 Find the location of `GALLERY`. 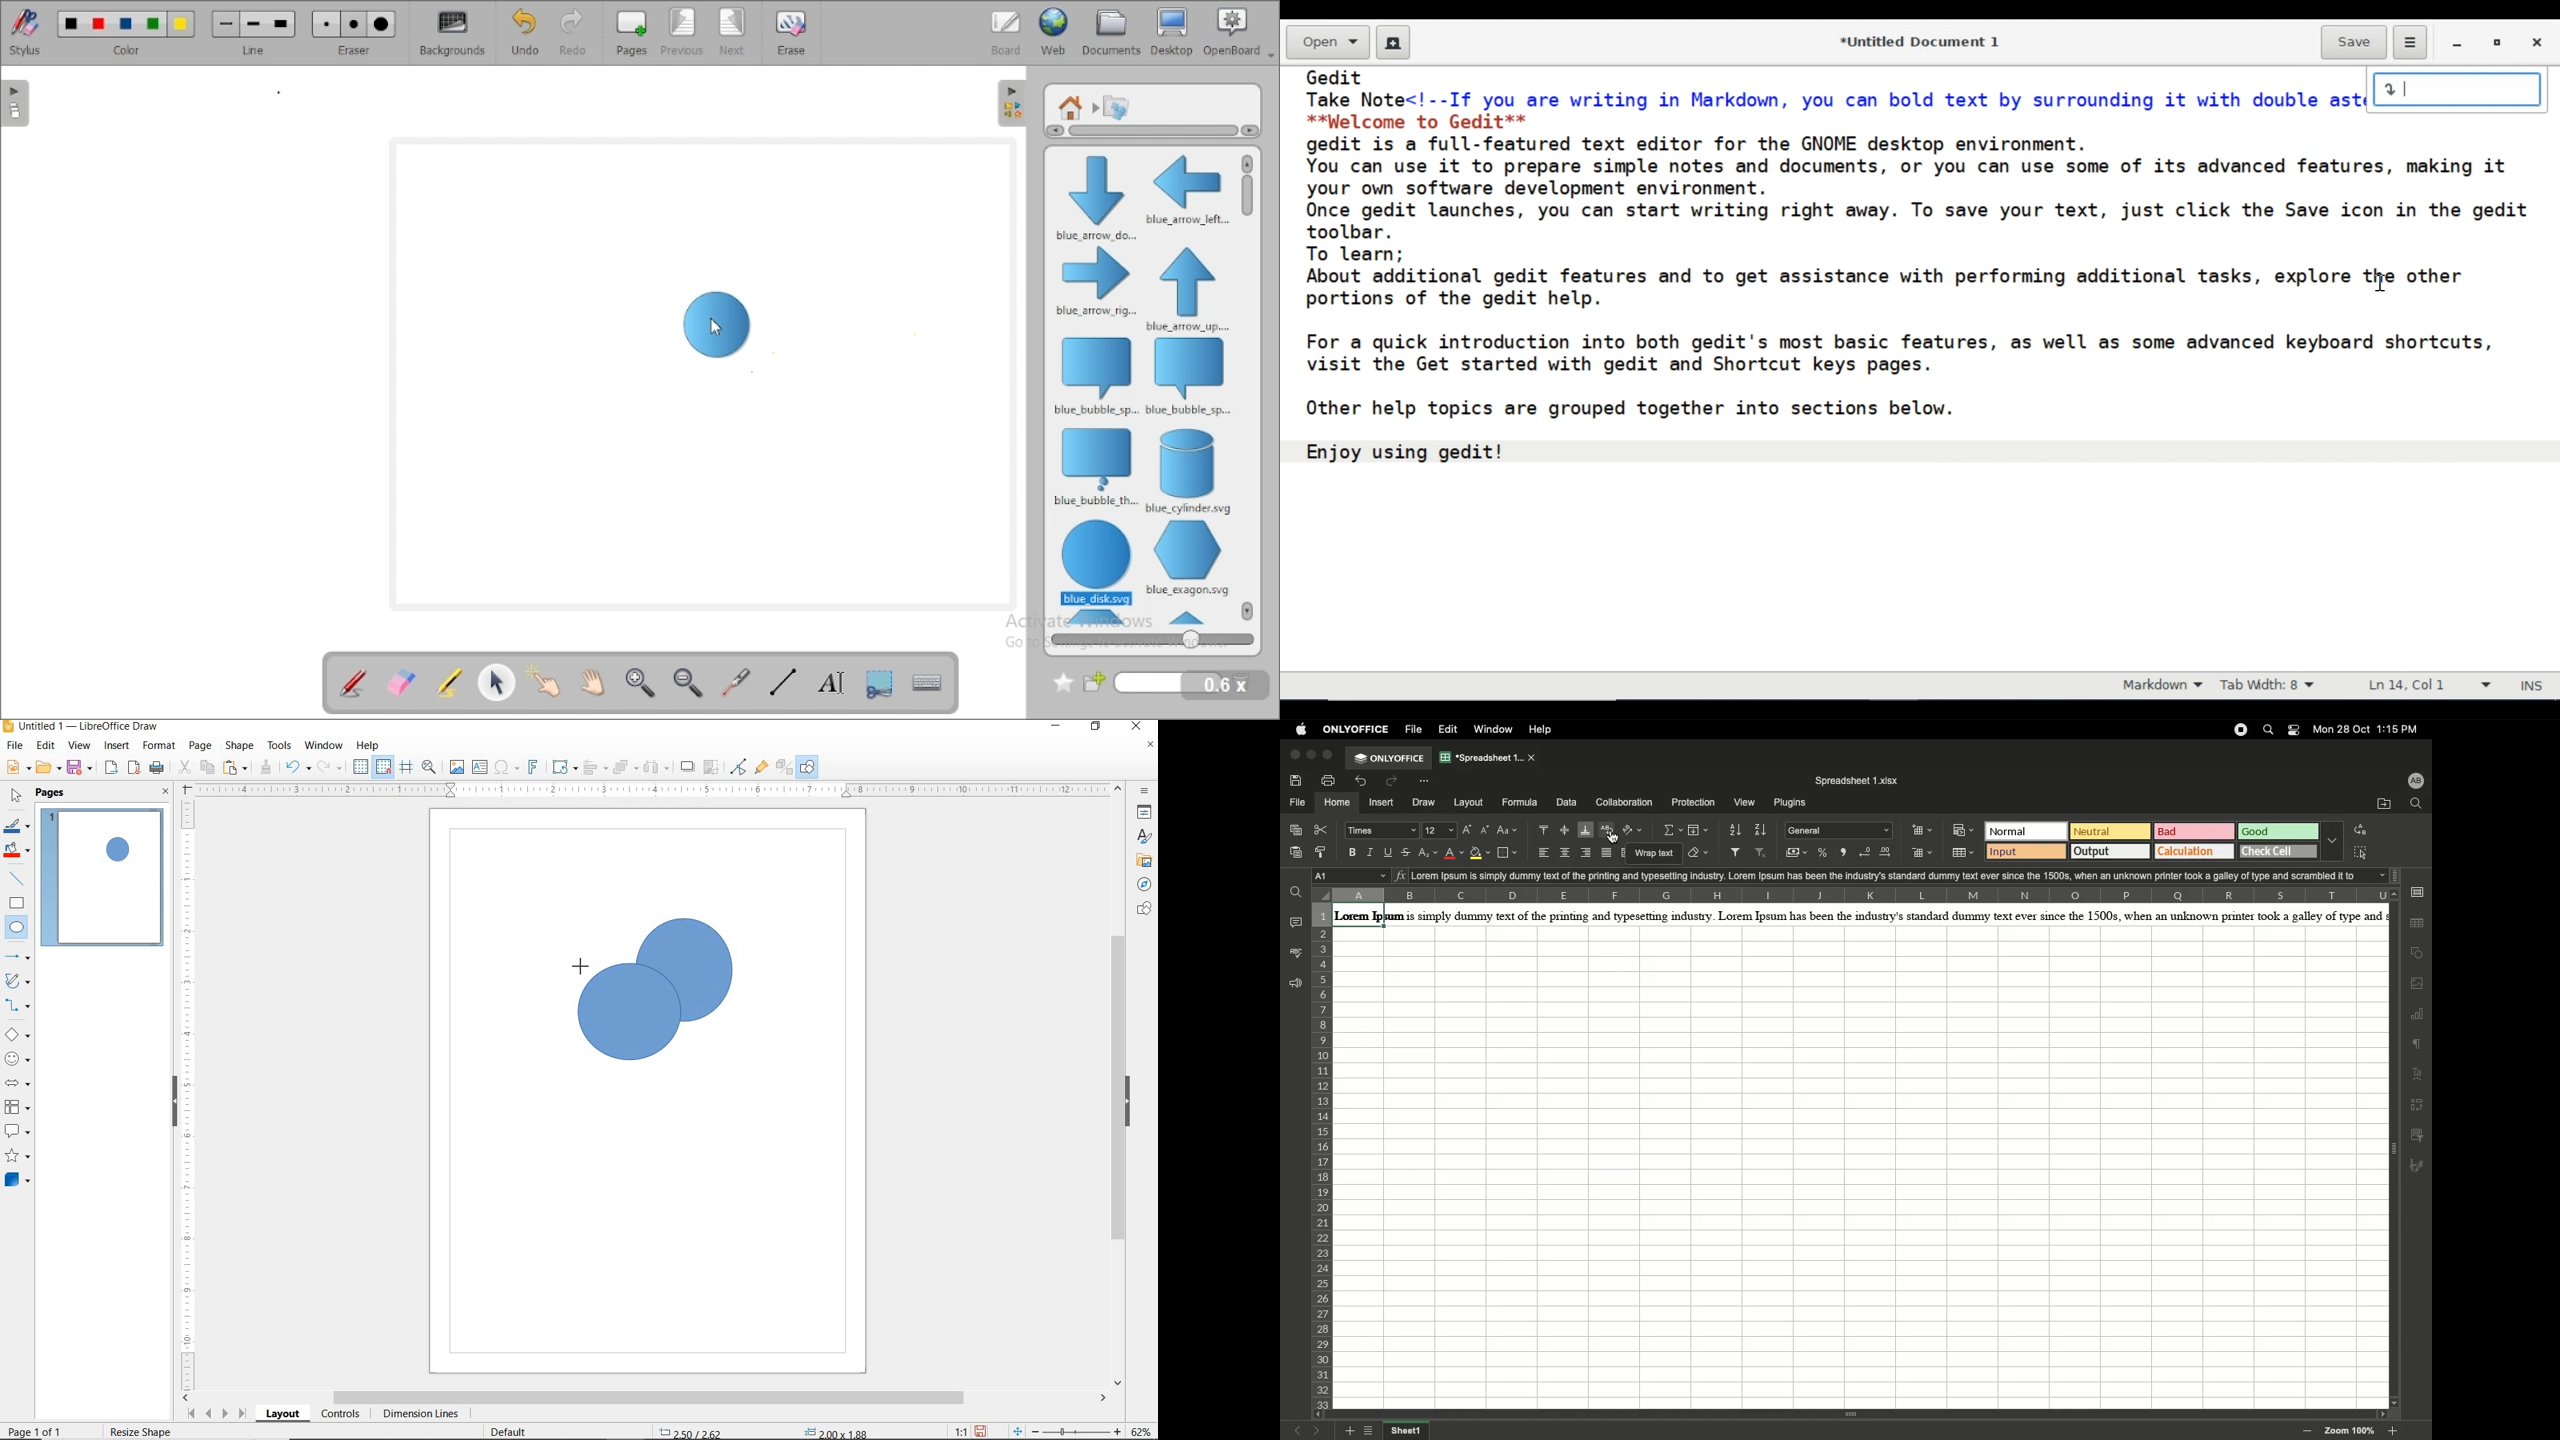

GALLERY is located at coordinates (1143, 861).